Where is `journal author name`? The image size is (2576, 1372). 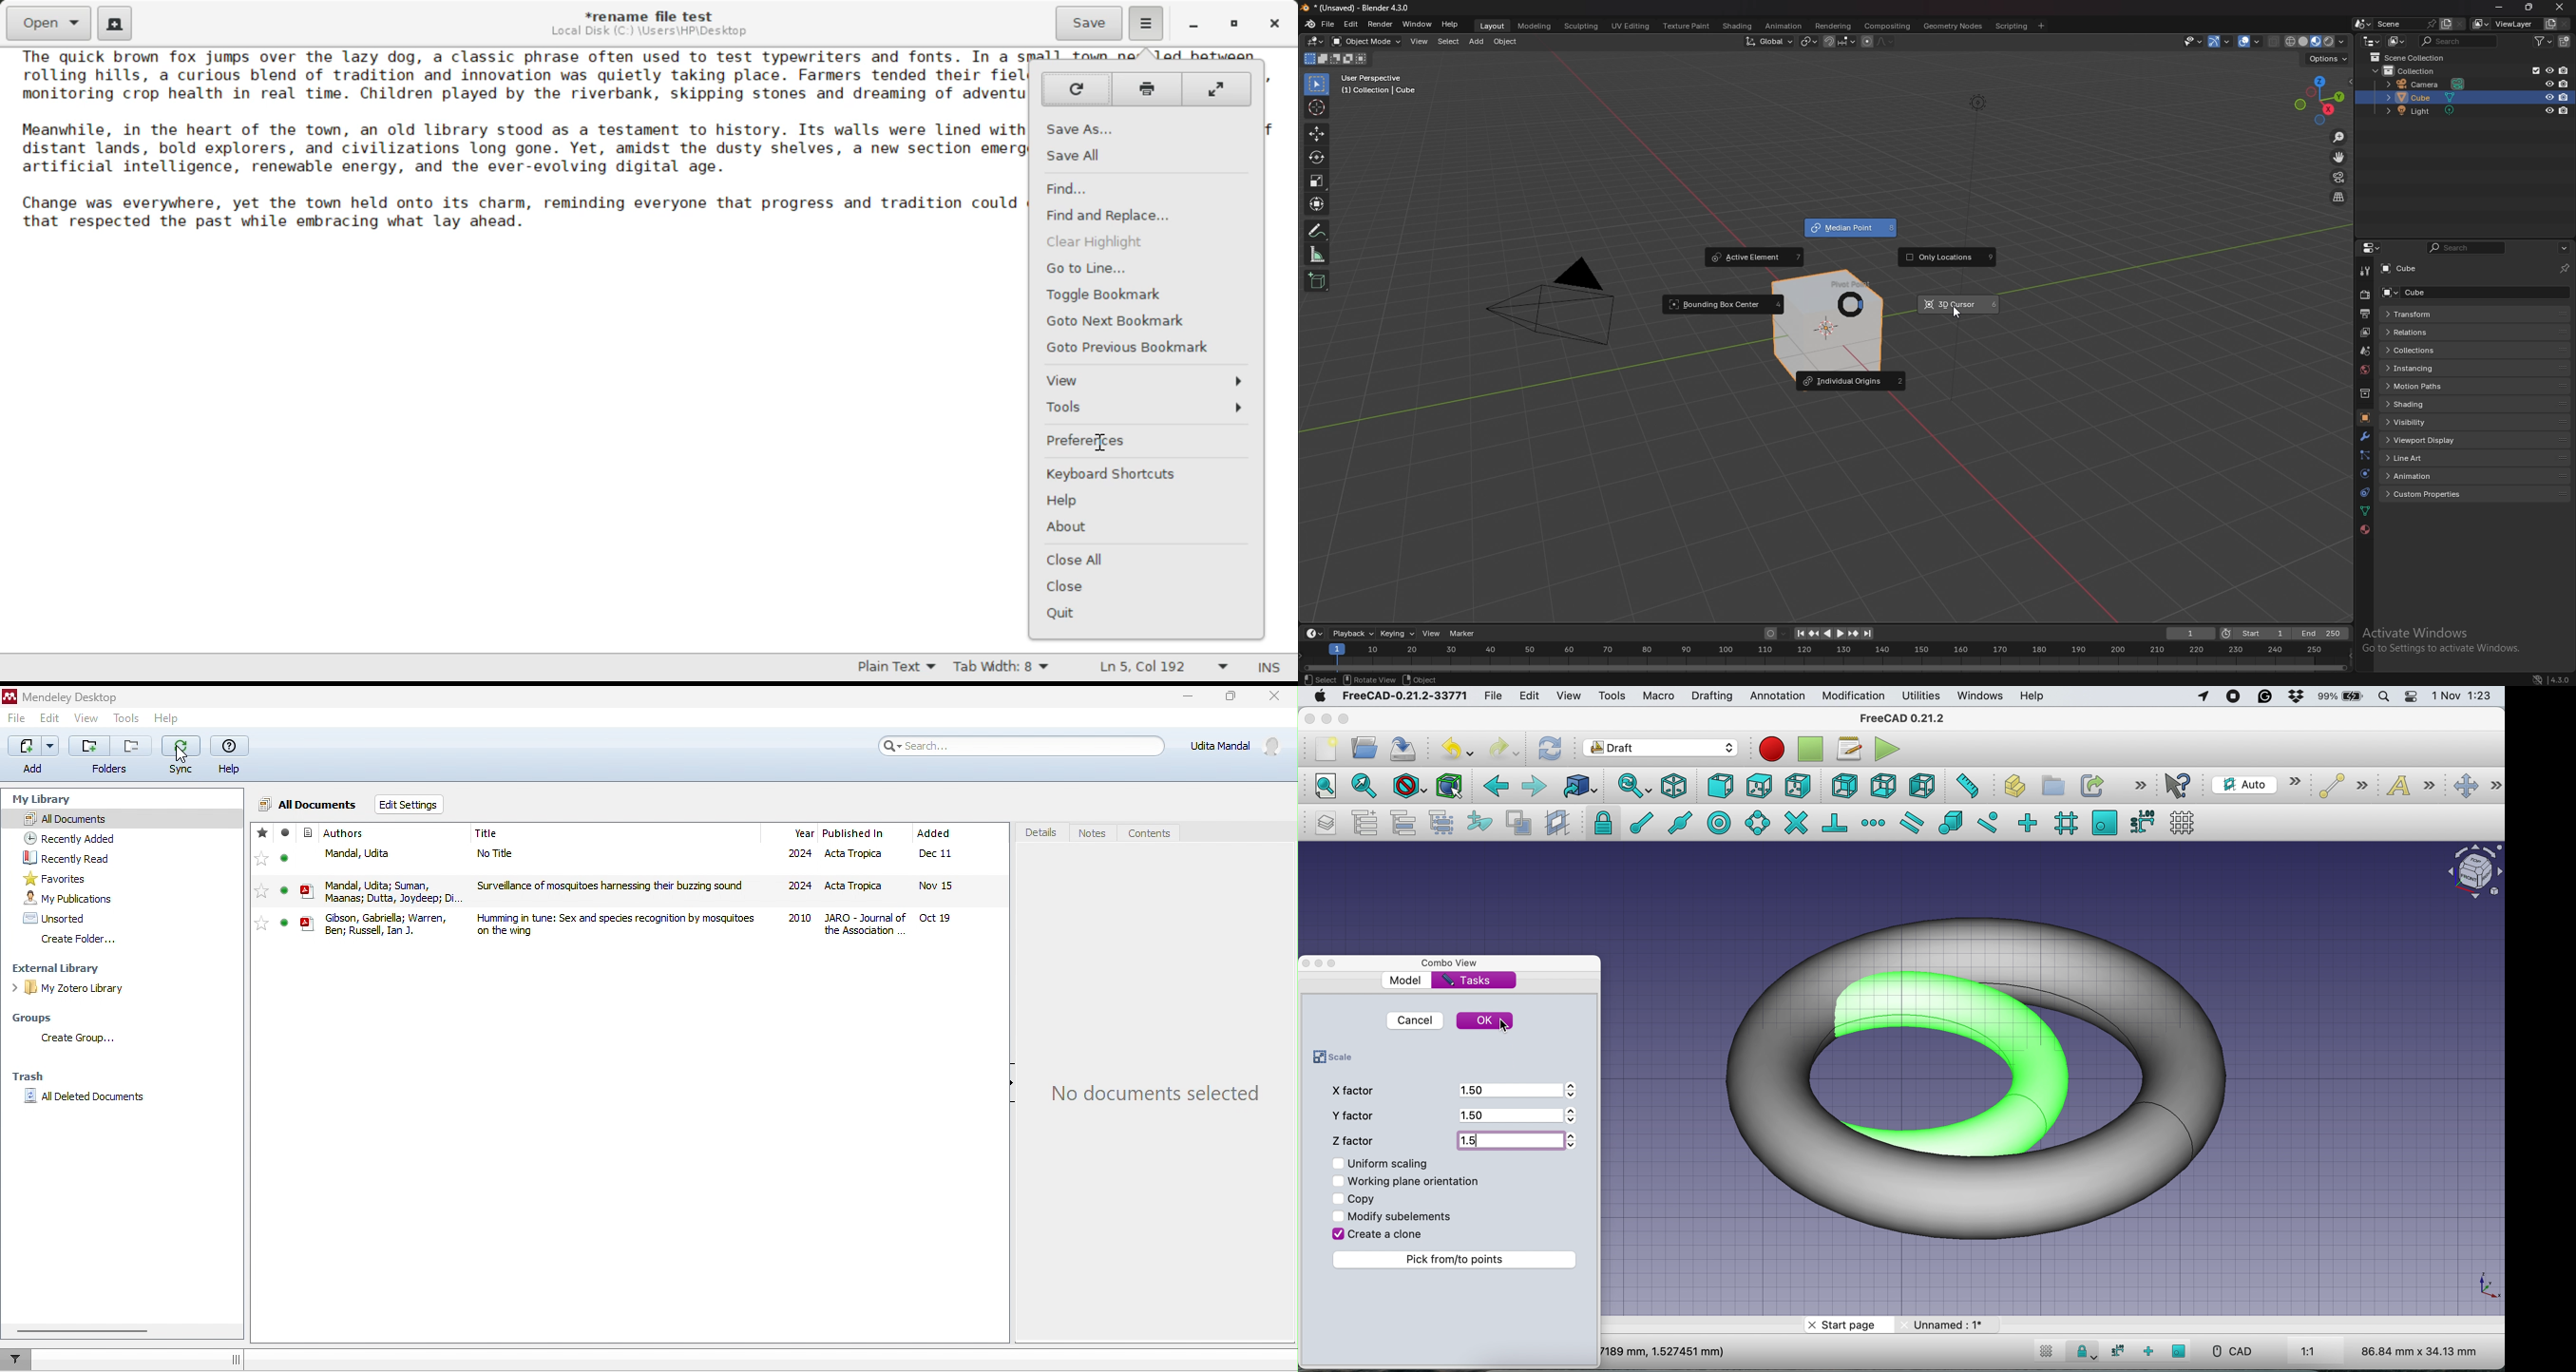 journal author name is located at coordinates (351, 832).